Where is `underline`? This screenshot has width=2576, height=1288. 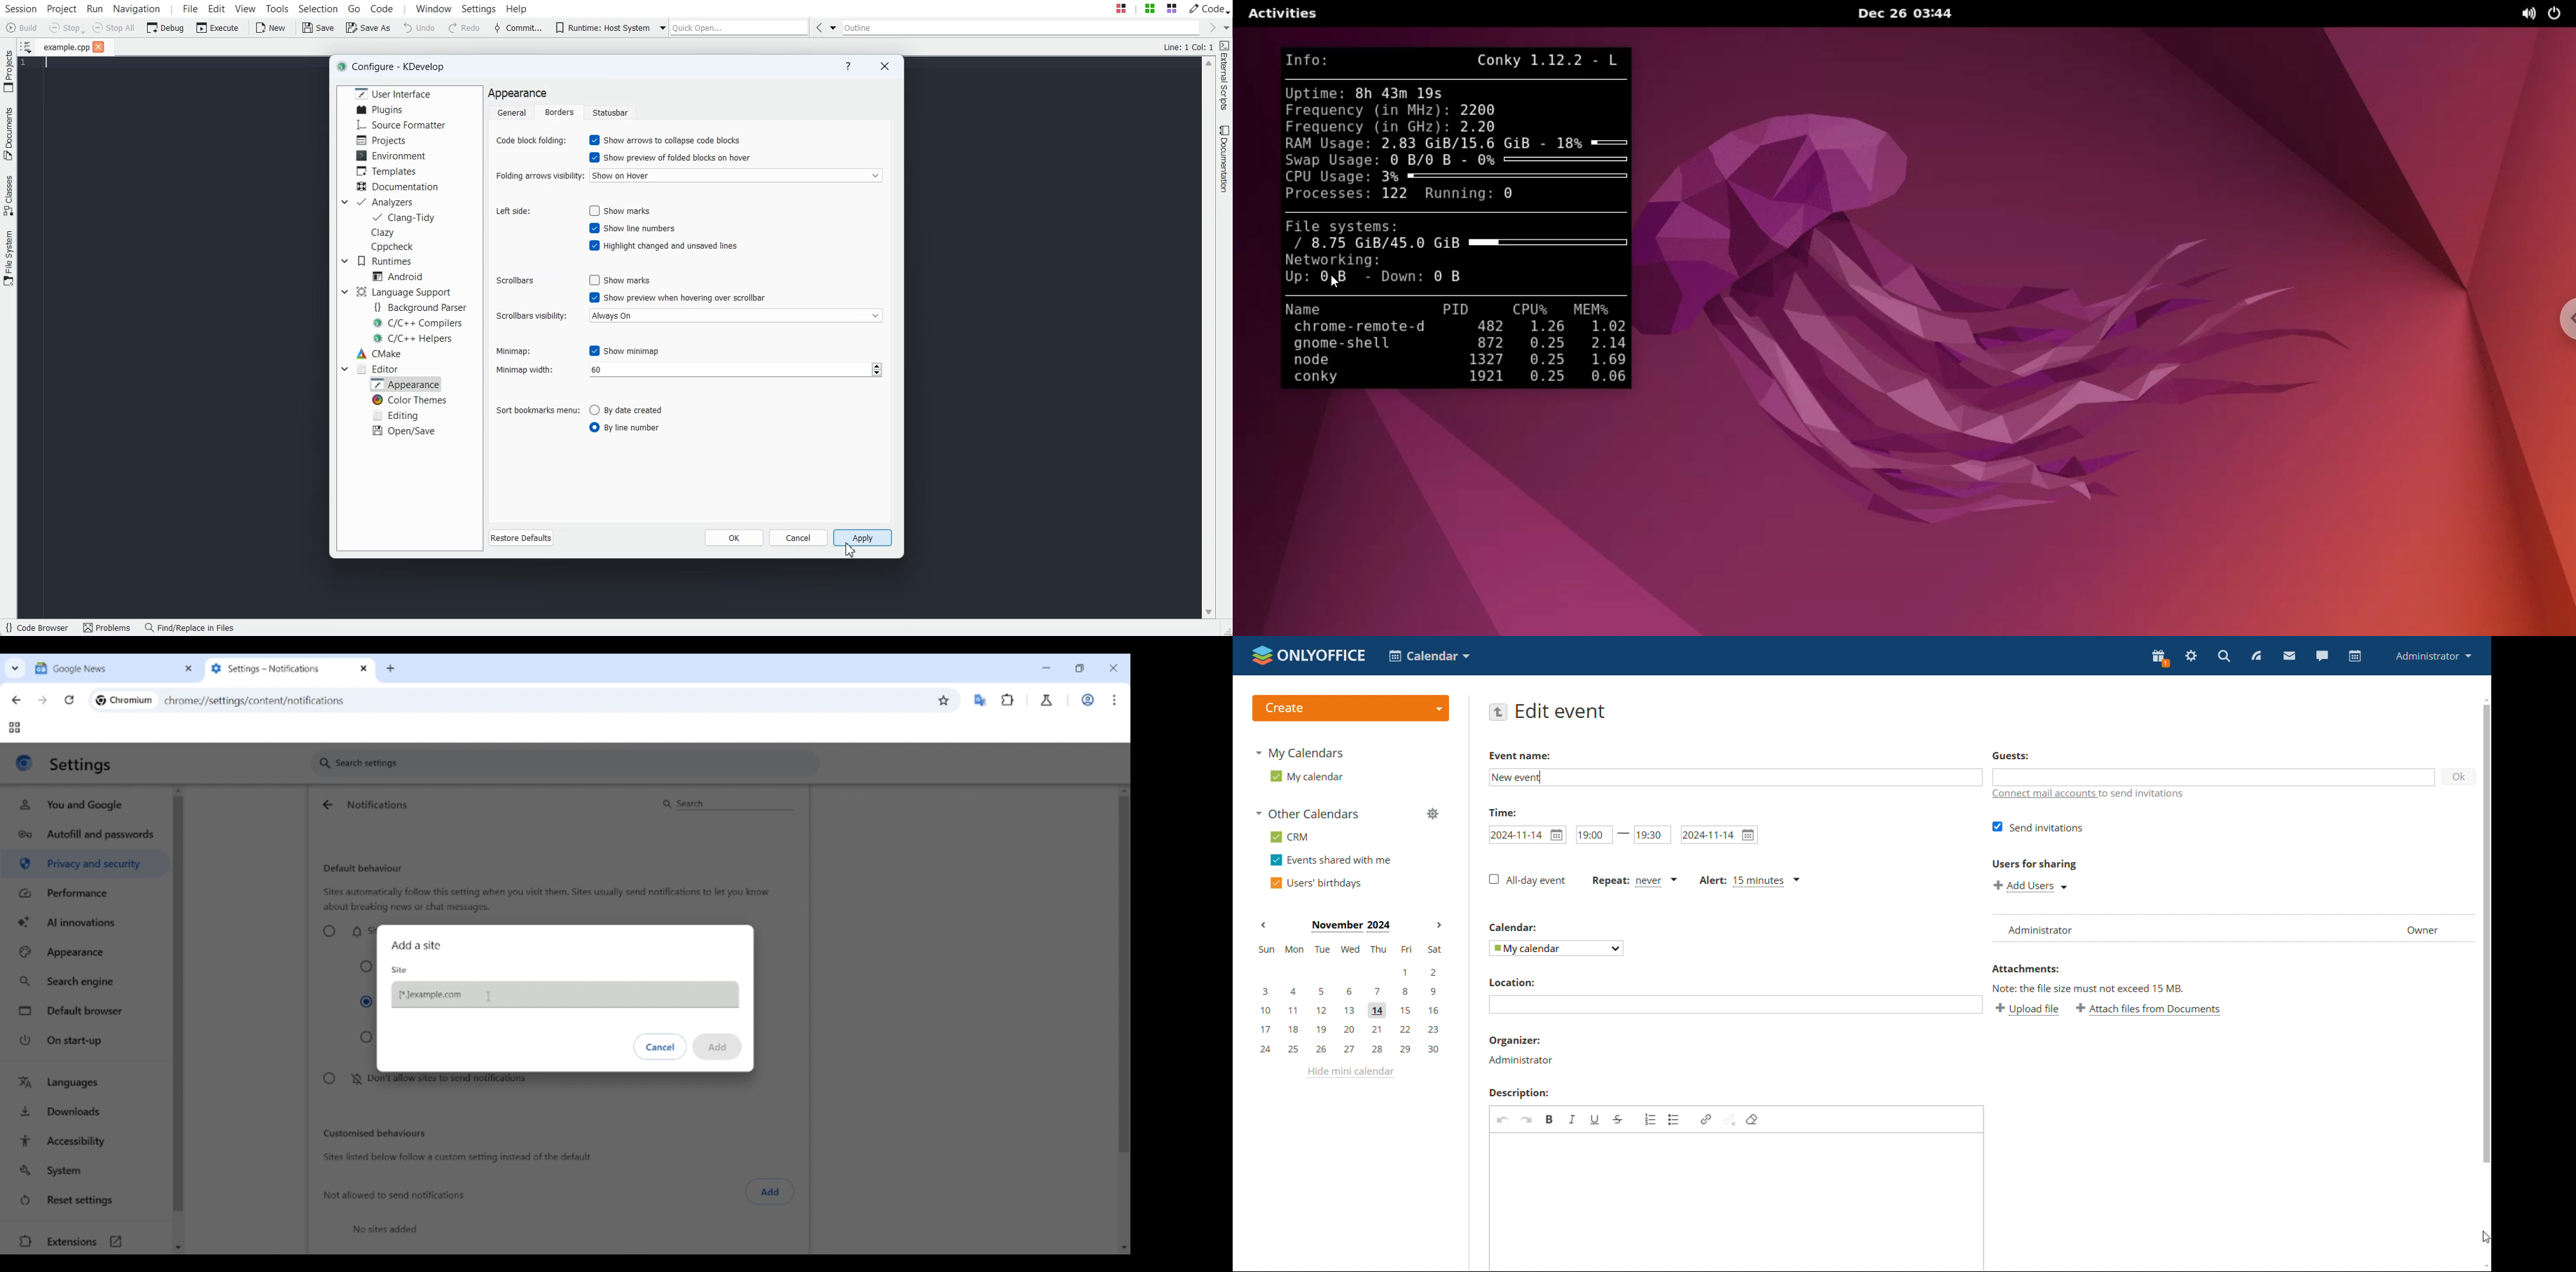 underline is located at coordinates (1595, 1120).